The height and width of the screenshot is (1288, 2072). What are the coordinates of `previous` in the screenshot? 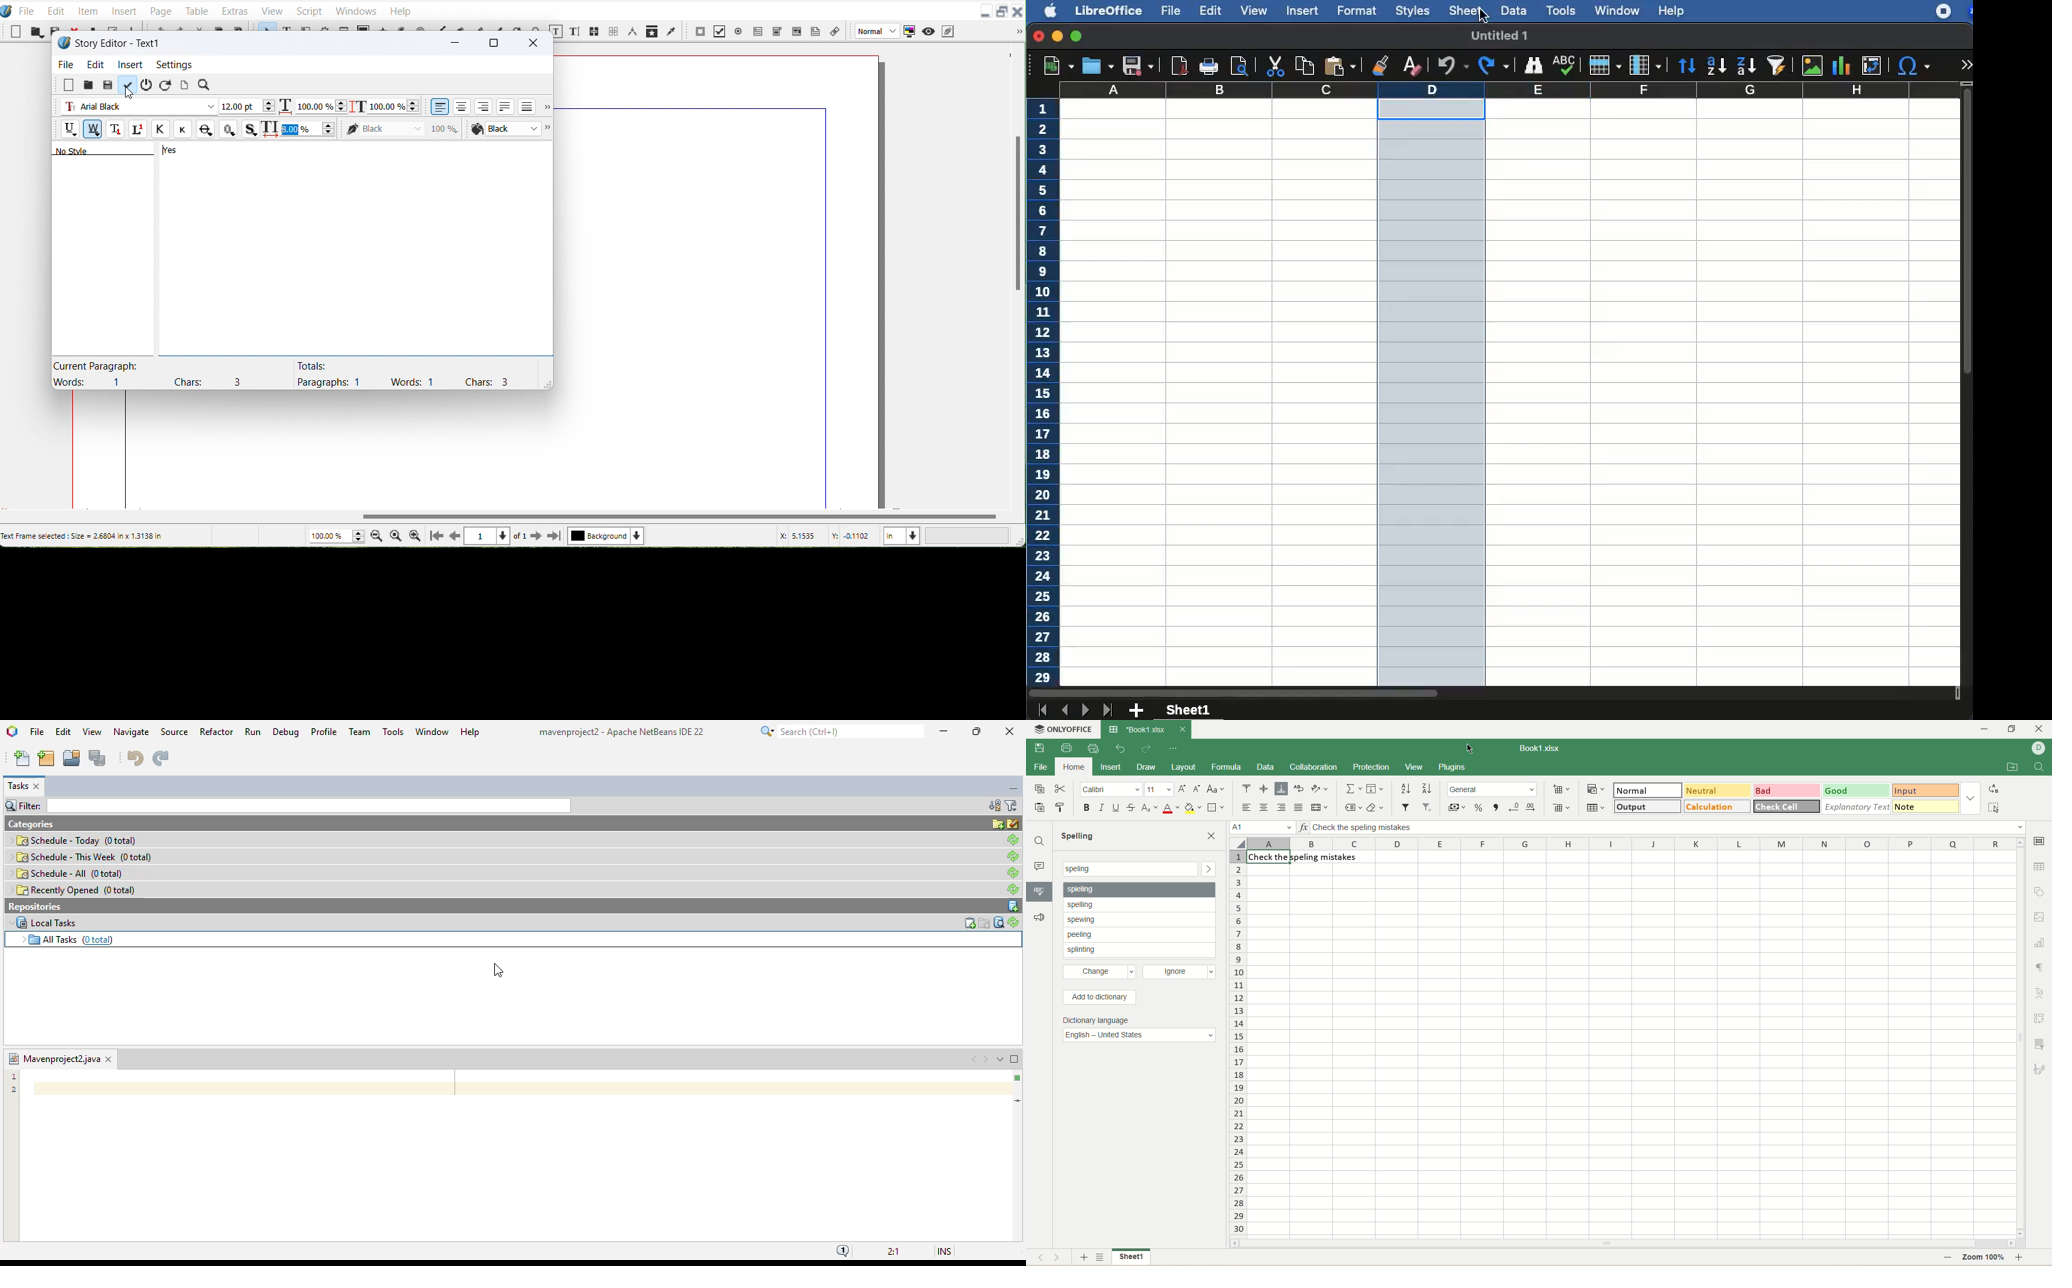 It's located at (1039, 1259).